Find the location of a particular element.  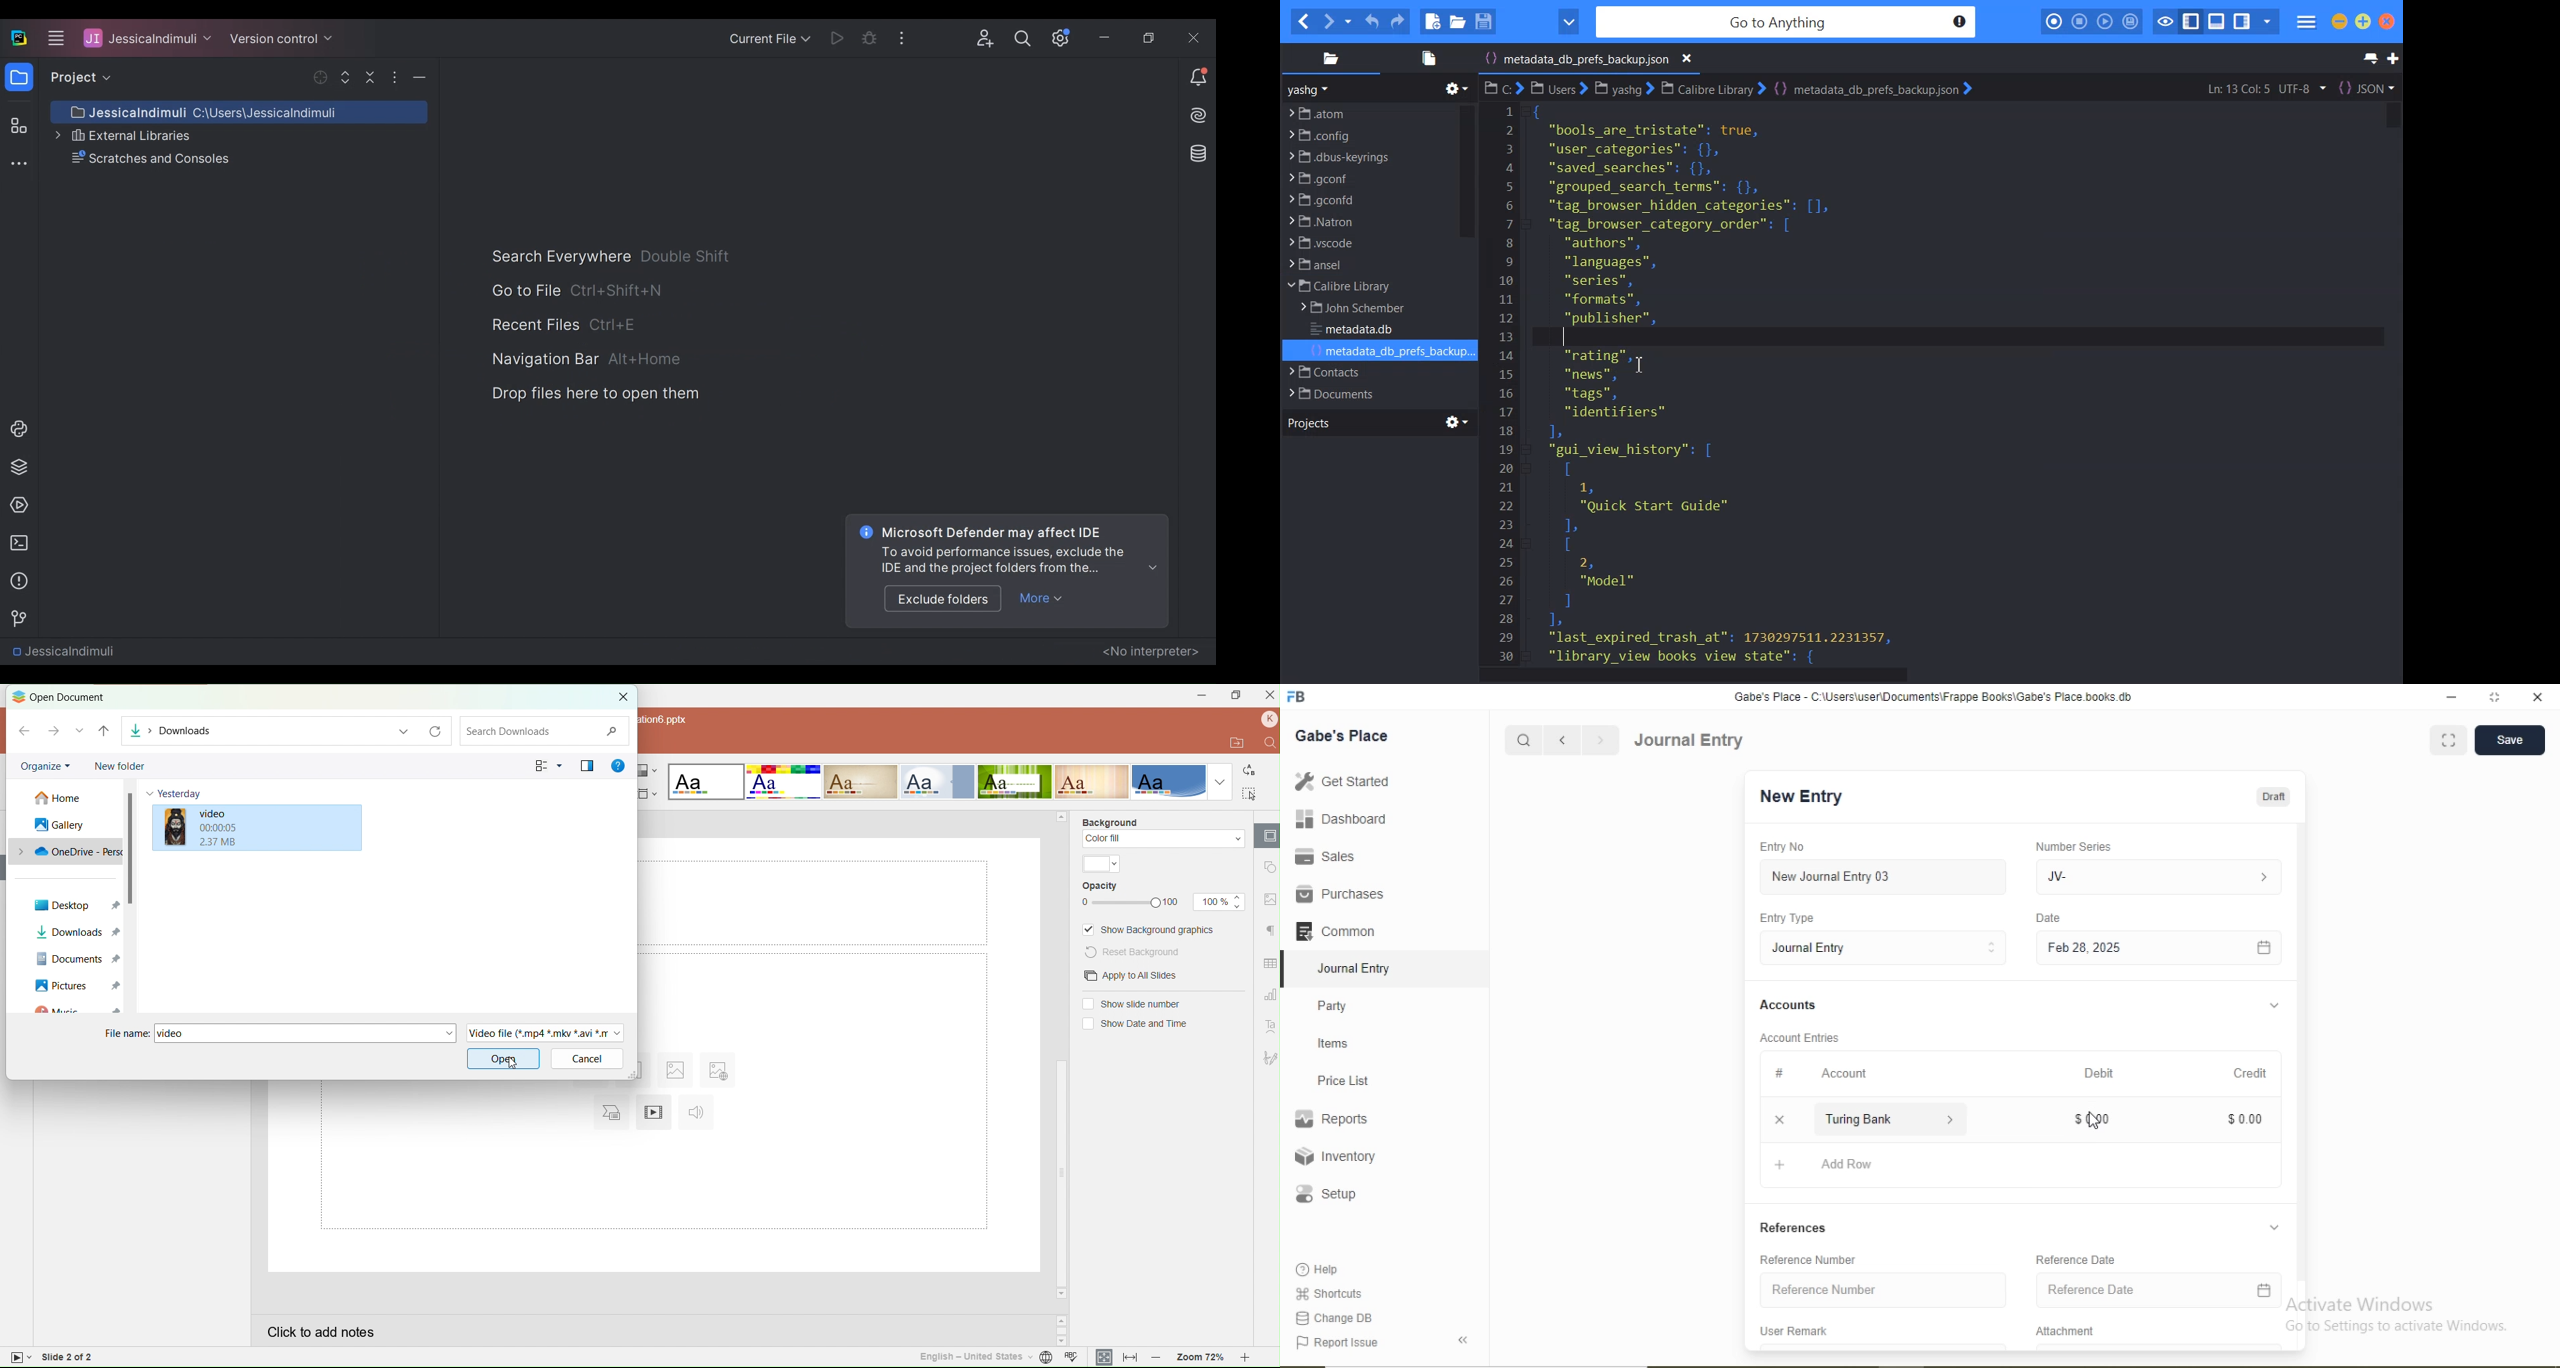

Sales is located at coordinates (1322, 856).